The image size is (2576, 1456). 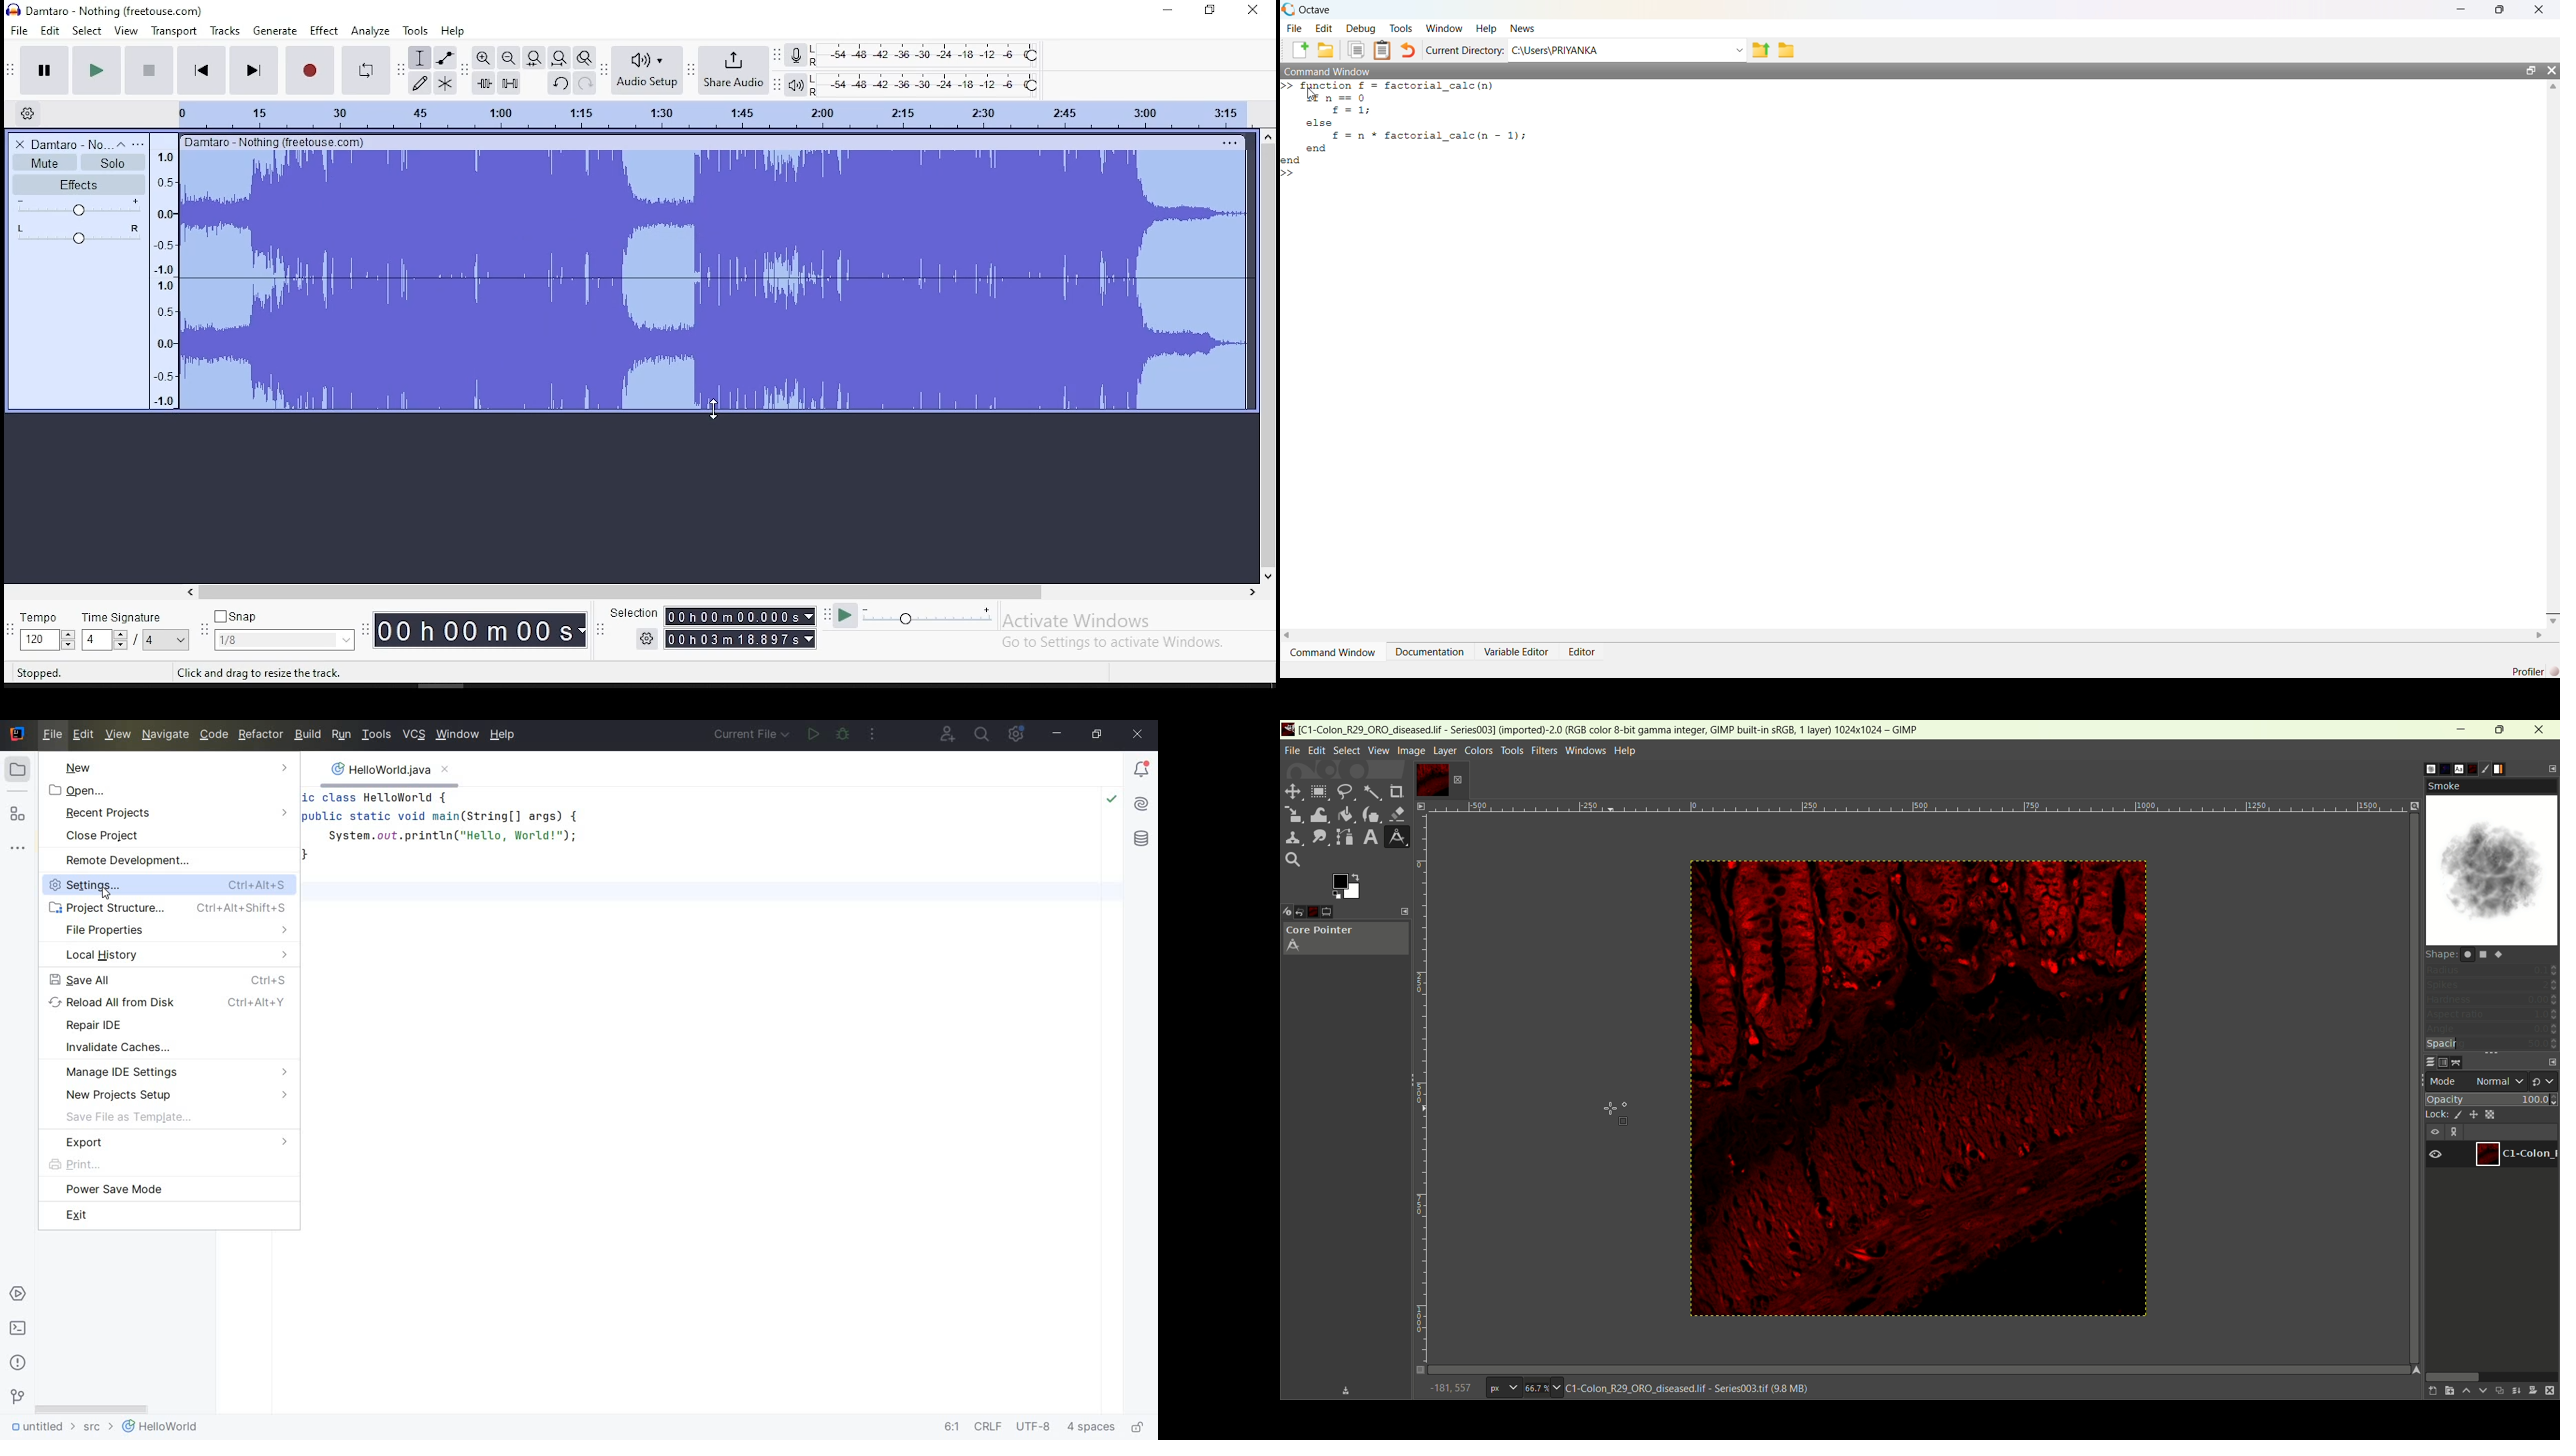 I want to click on news, so click(x=1522, y=29).